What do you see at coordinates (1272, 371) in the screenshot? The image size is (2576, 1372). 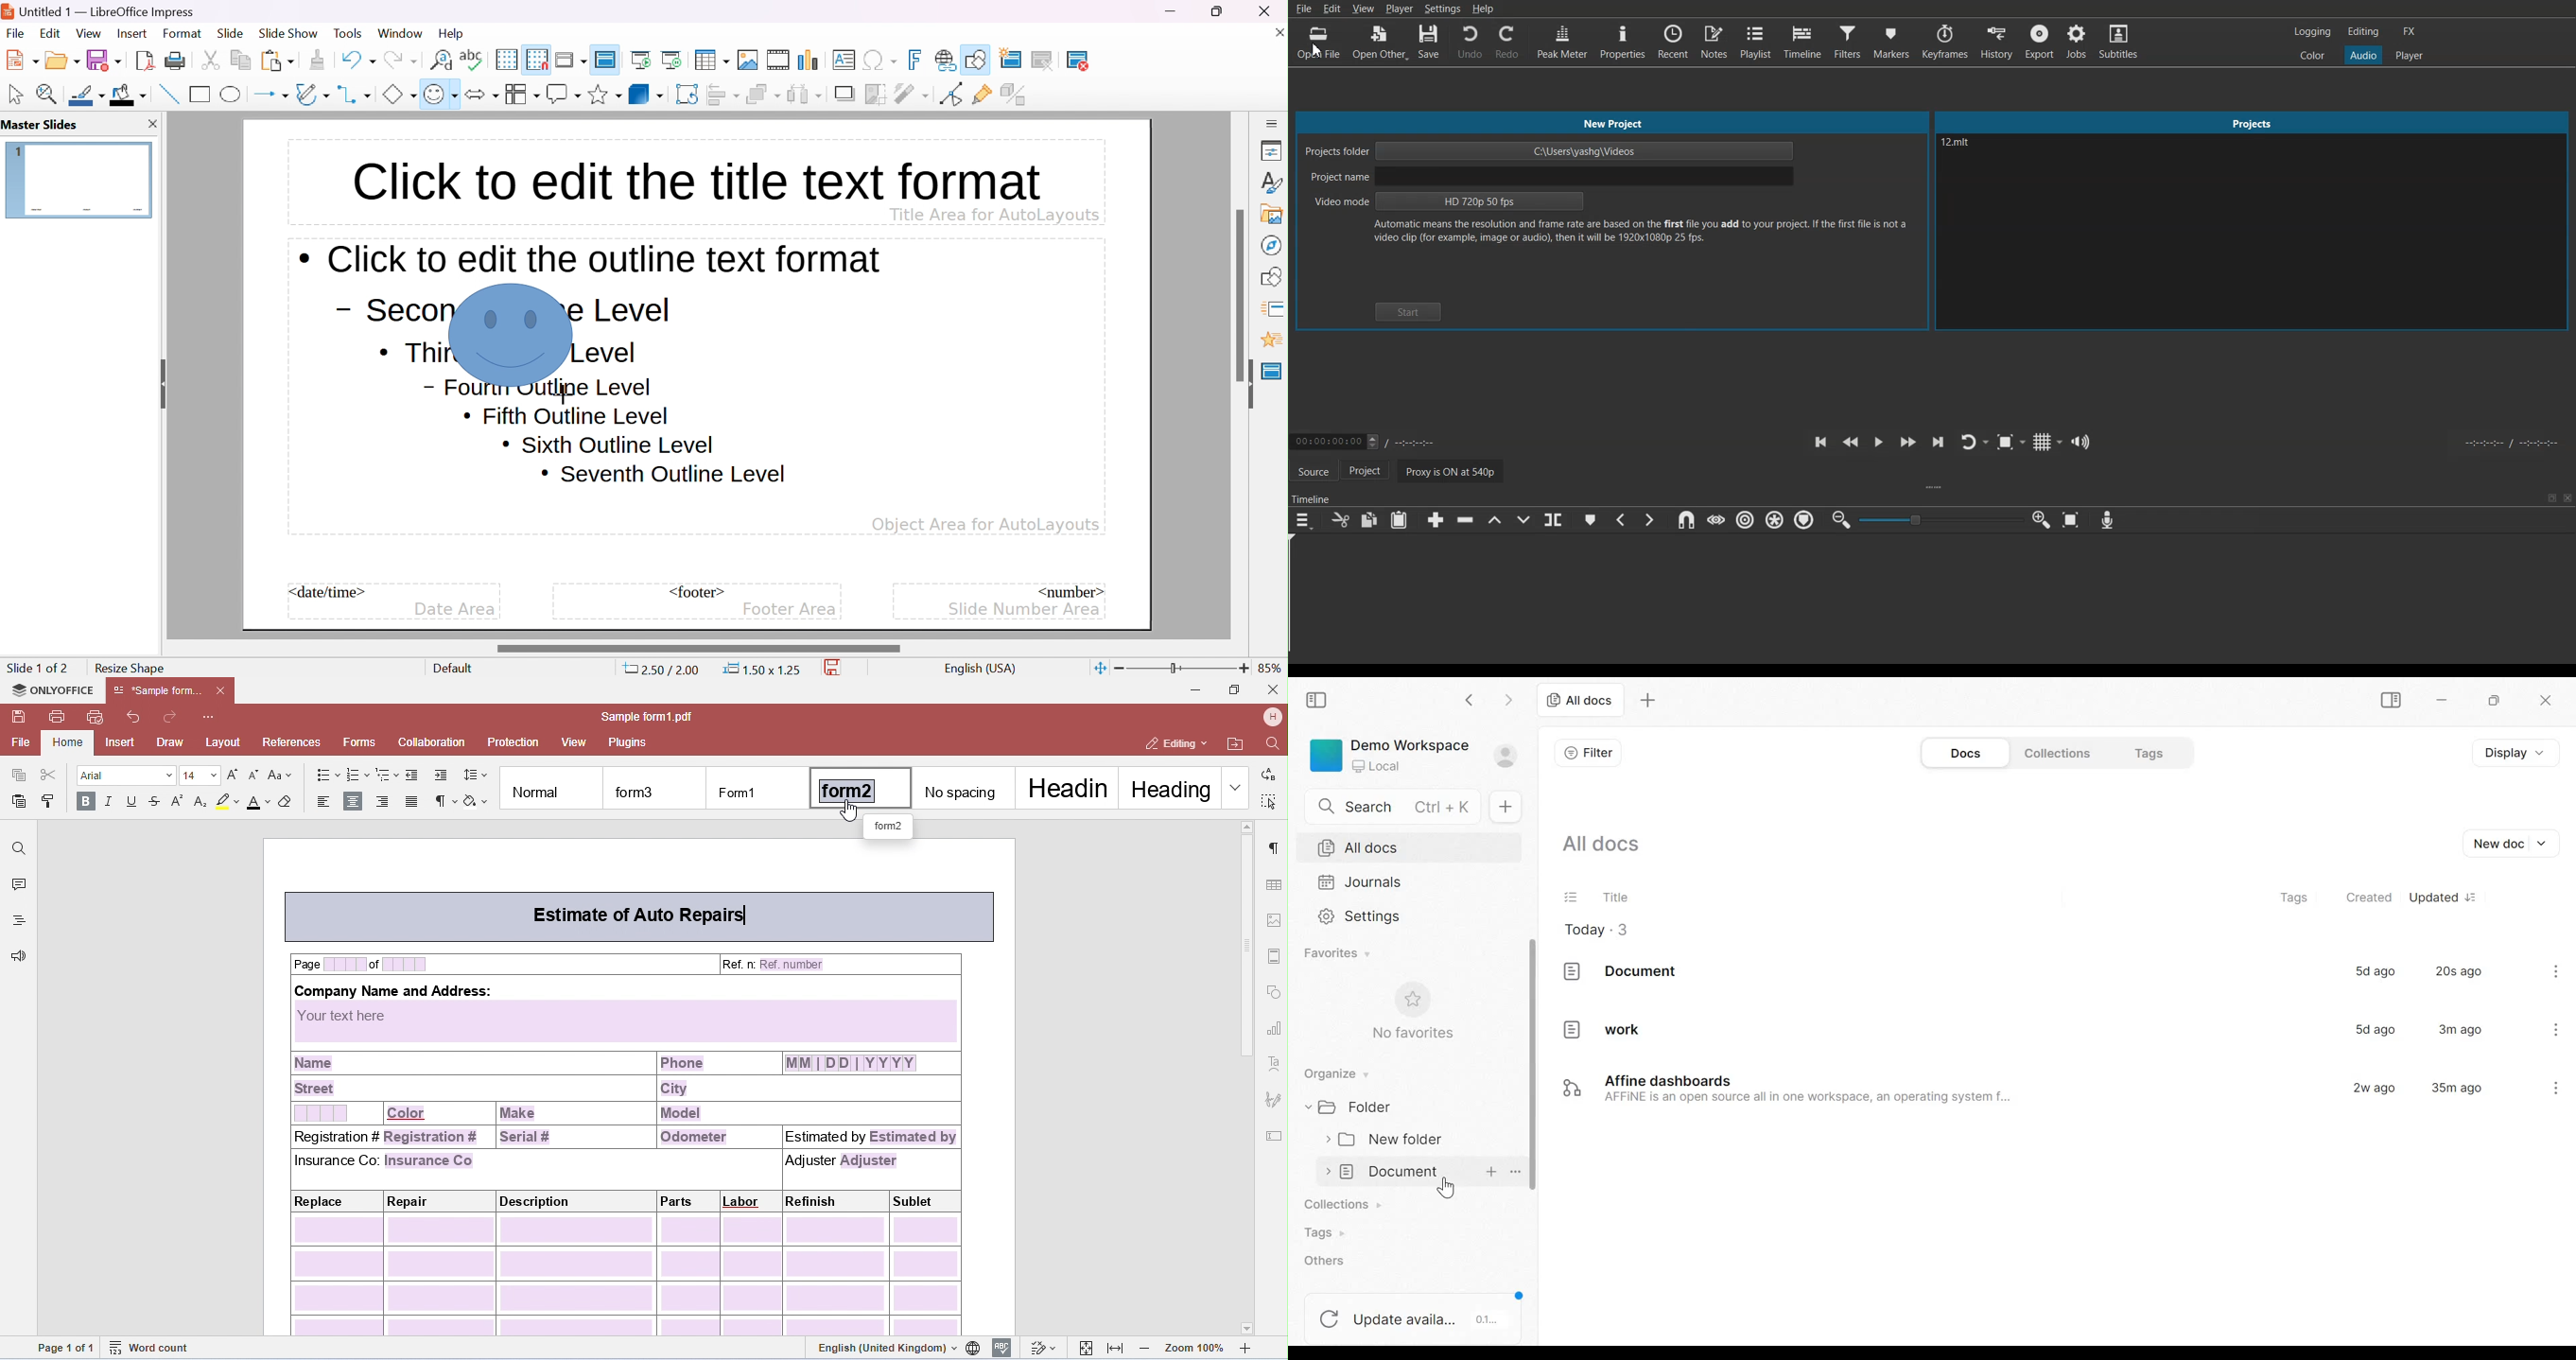 I see `master slide` at bounding box center [1272, 371].